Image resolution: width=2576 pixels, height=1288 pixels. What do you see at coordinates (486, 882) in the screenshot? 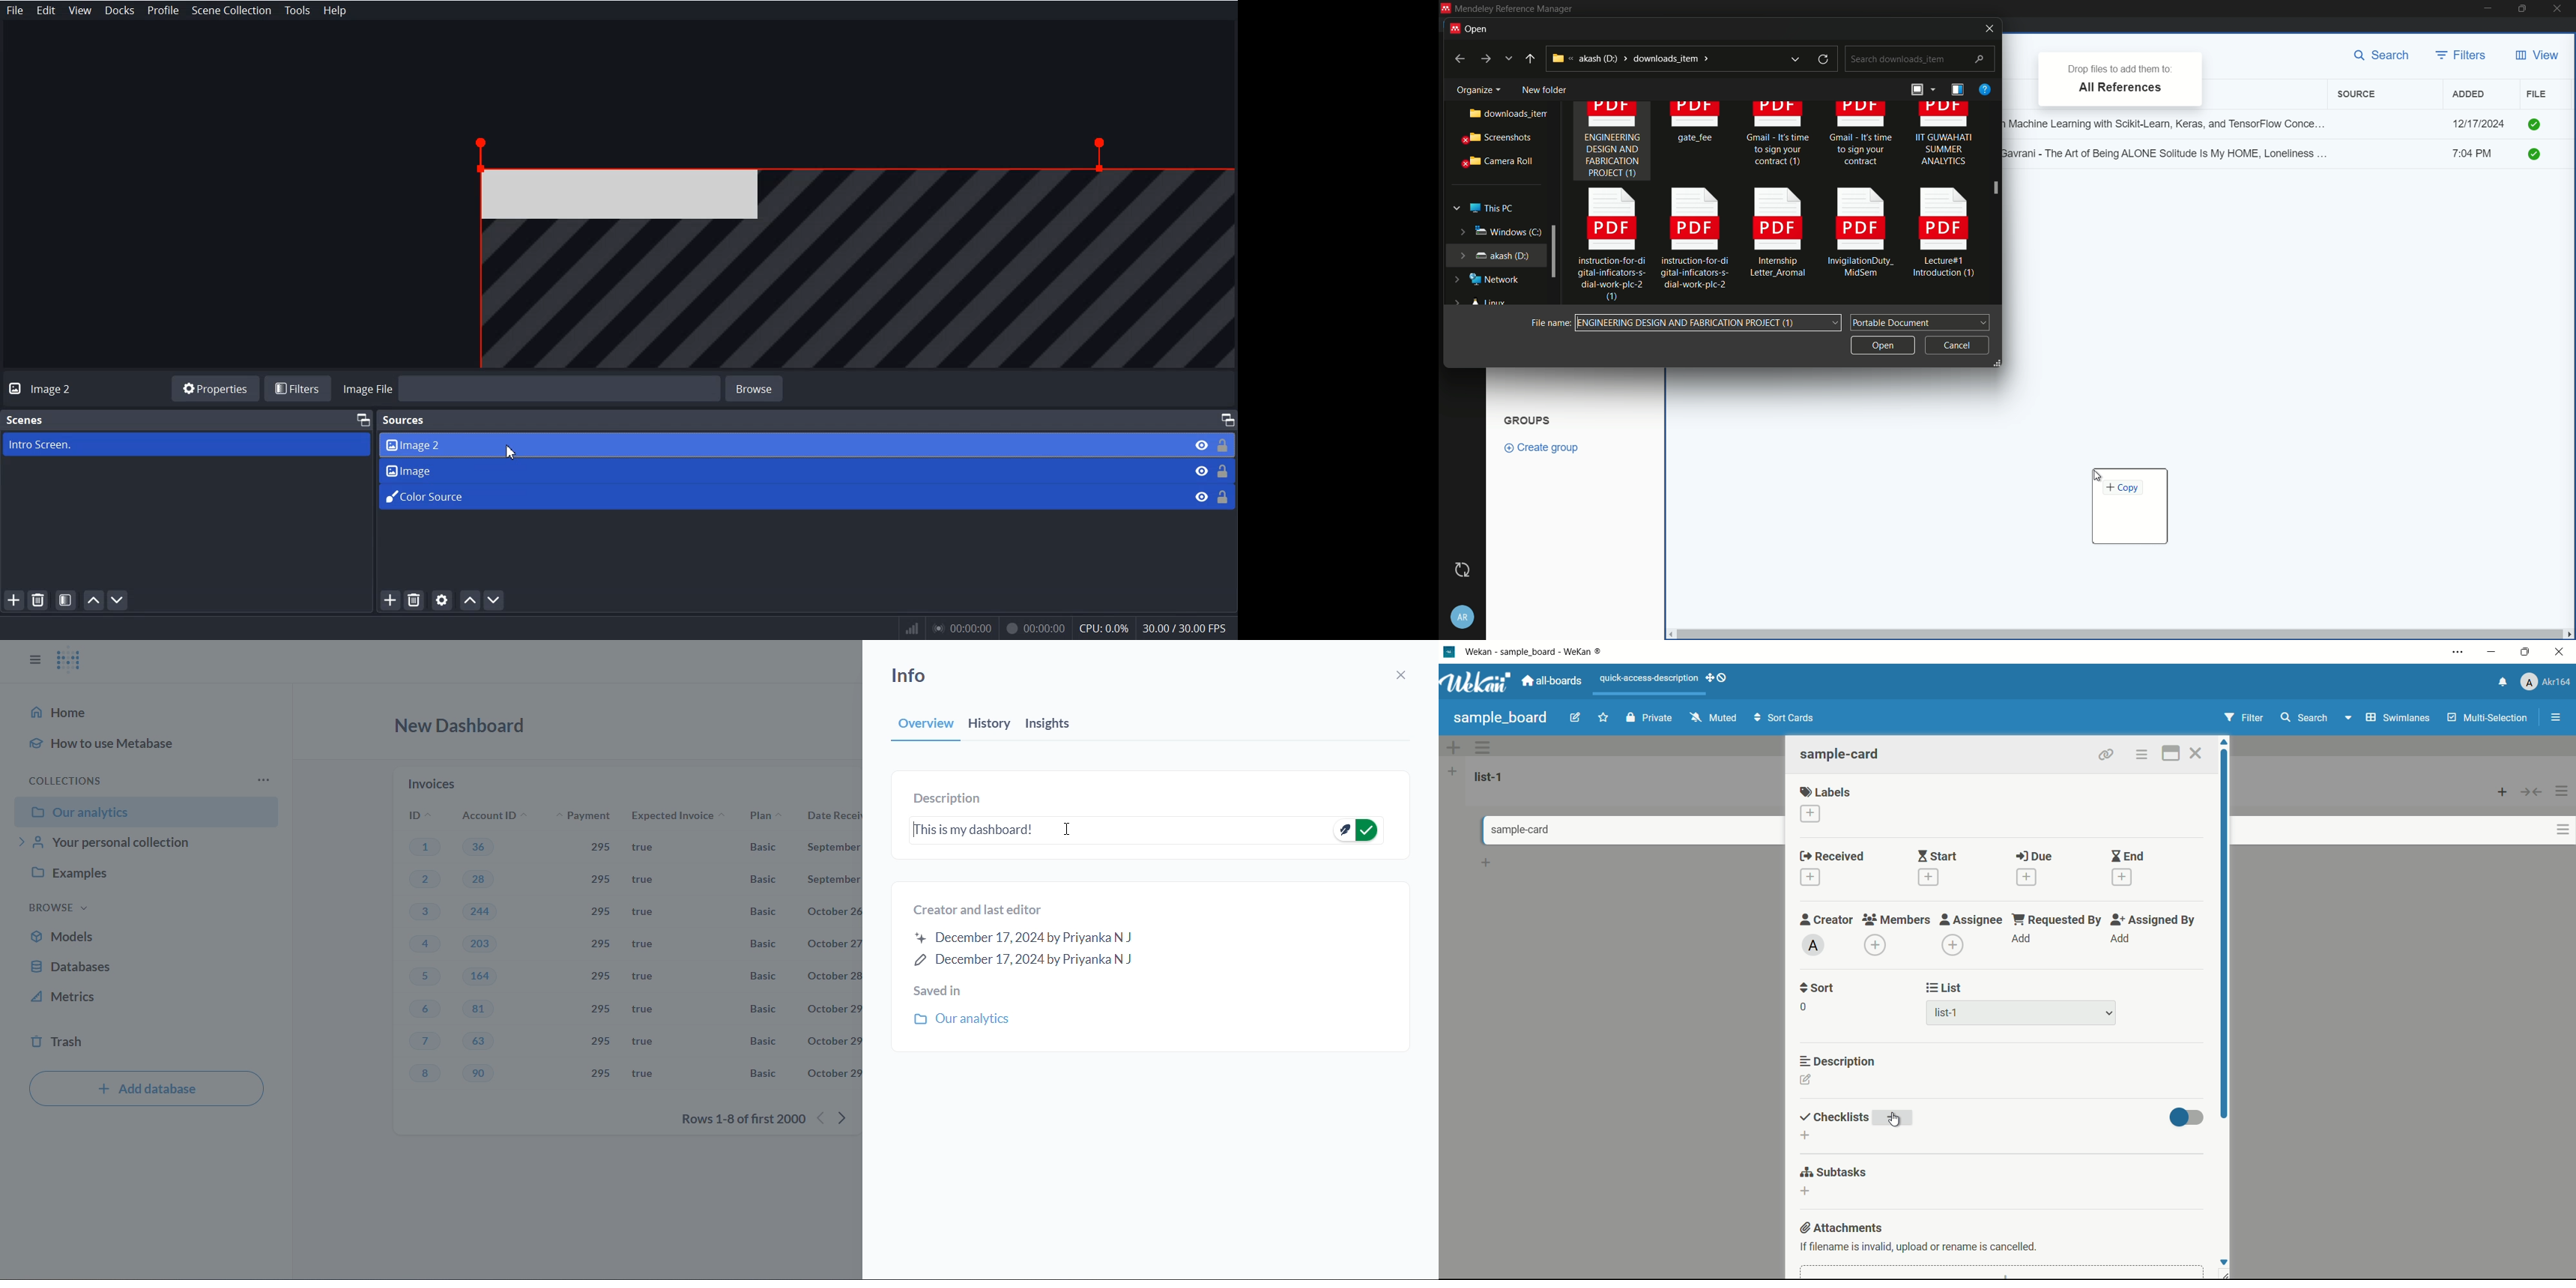
I see `28` at bounding box center [486, 882].